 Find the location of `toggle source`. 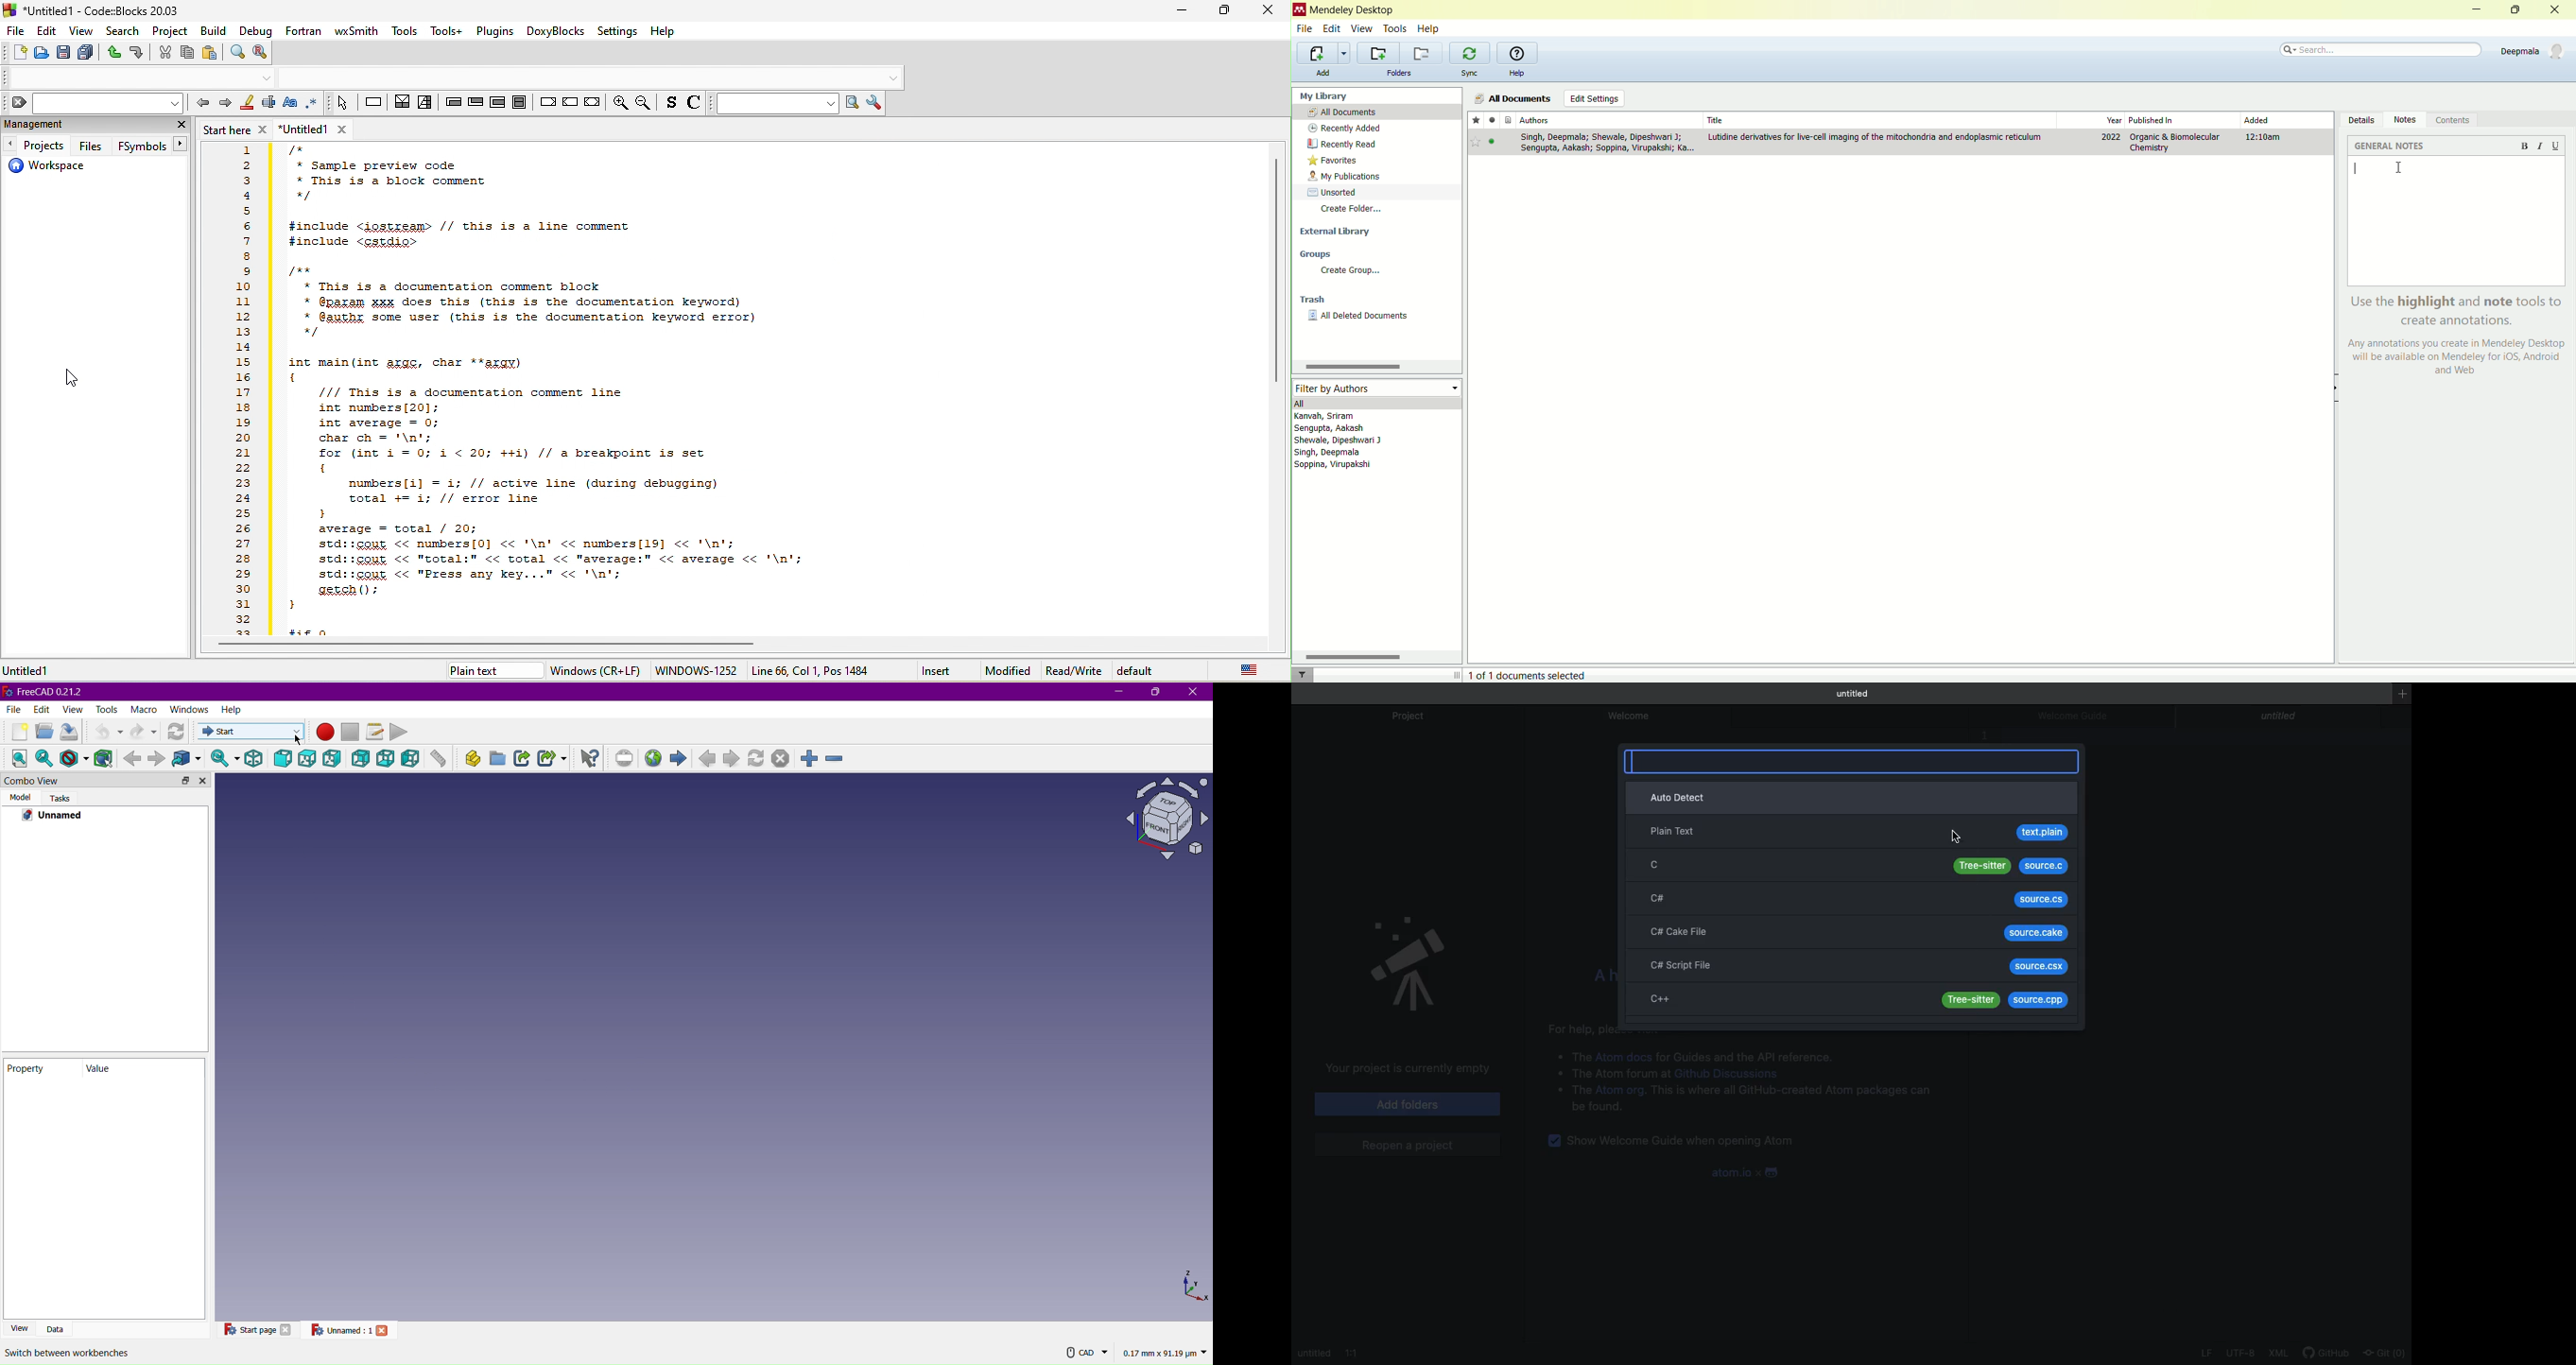

toggle source is located at coordinates (694, 105).